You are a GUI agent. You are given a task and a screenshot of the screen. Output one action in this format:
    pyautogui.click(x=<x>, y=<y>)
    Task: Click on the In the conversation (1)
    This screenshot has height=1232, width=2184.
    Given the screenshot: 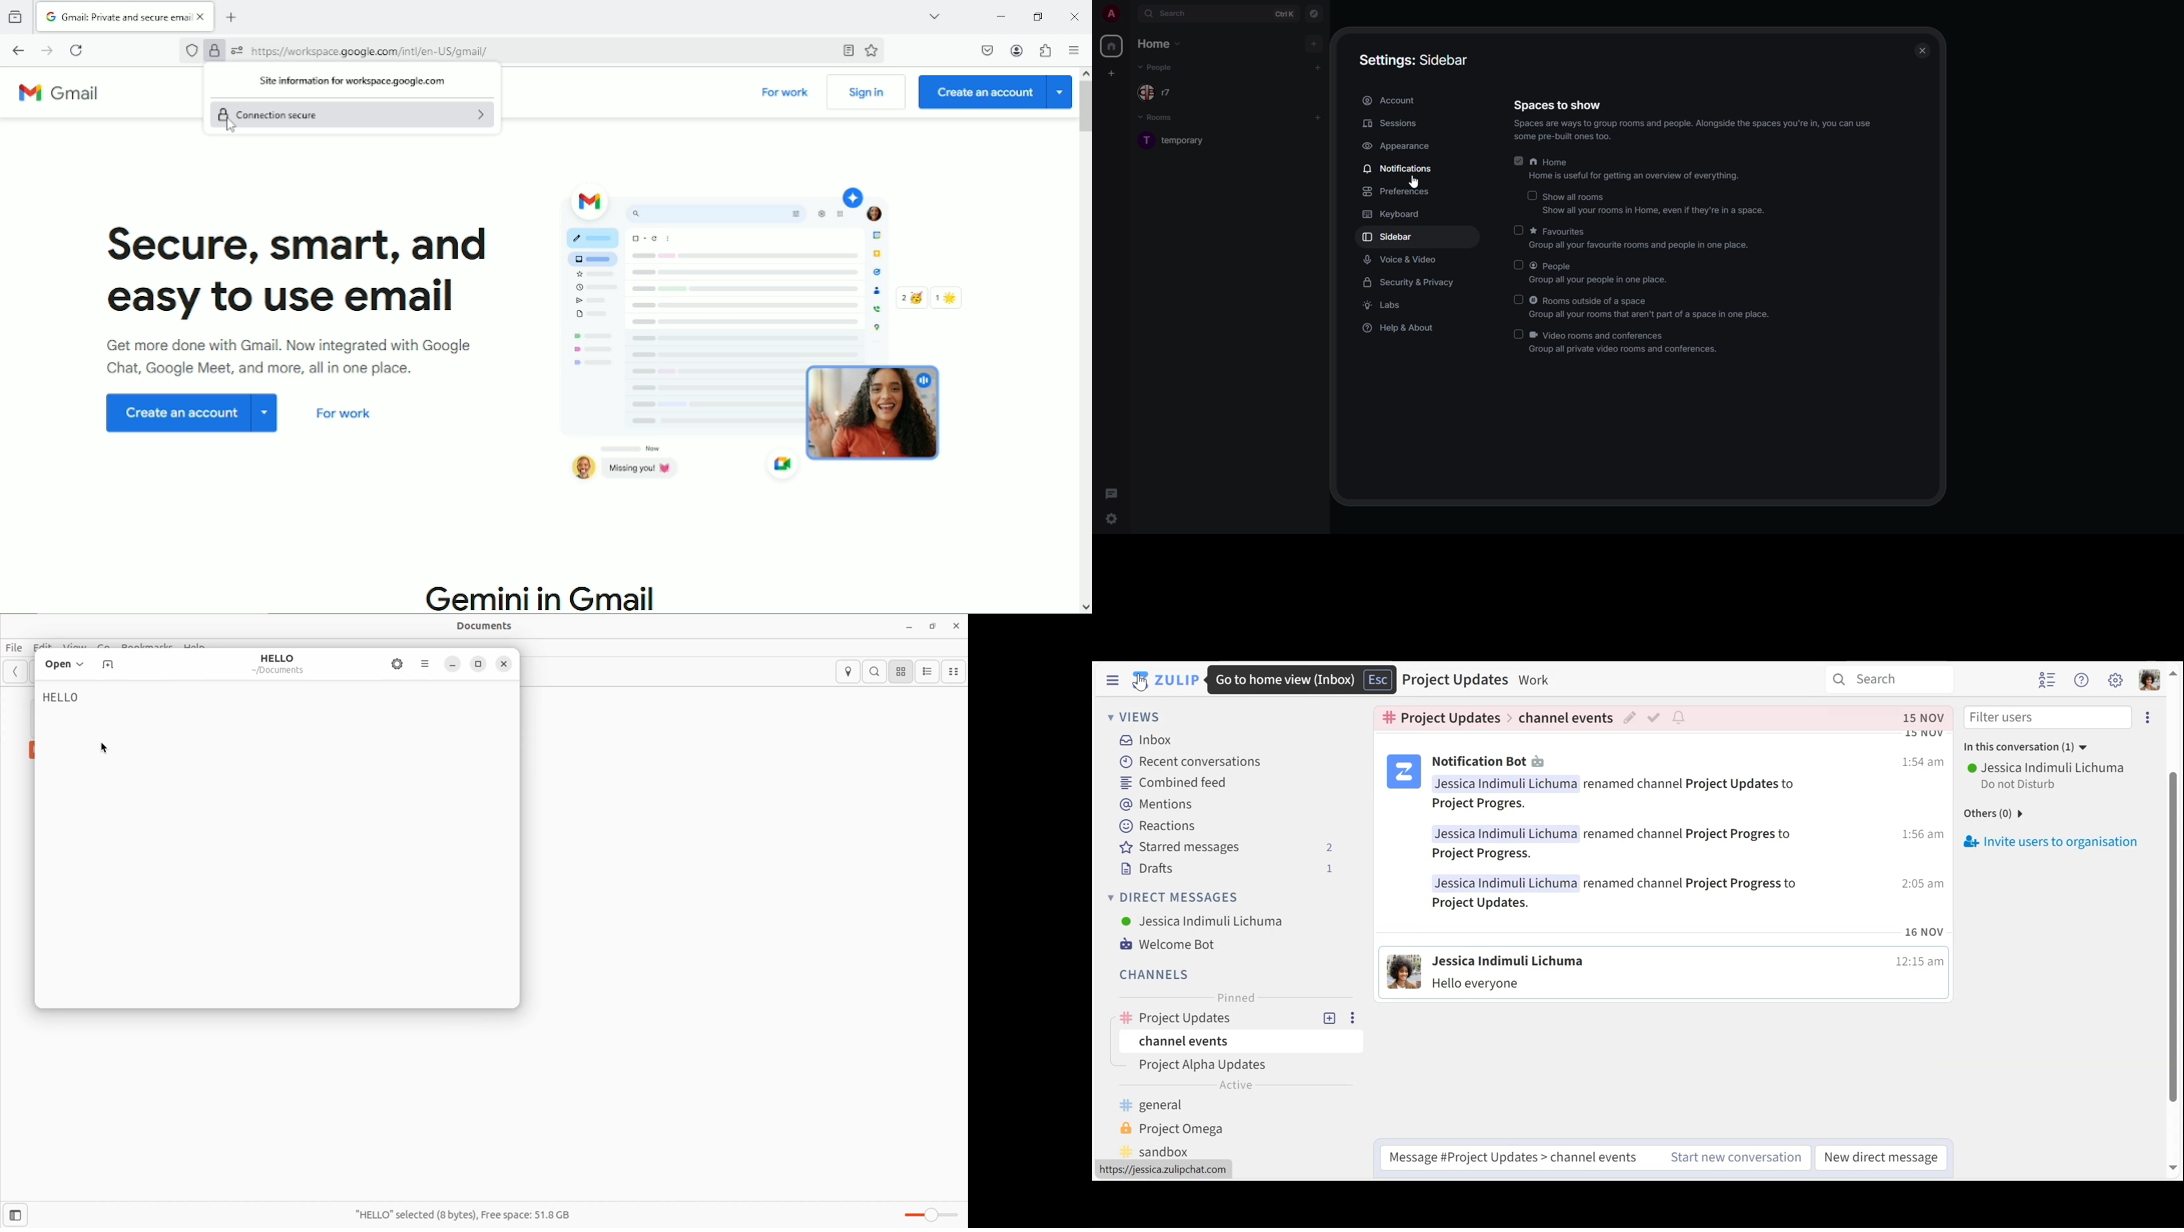 What is the action you would take?
    pyautogui.click(x=2024, y=747)
    